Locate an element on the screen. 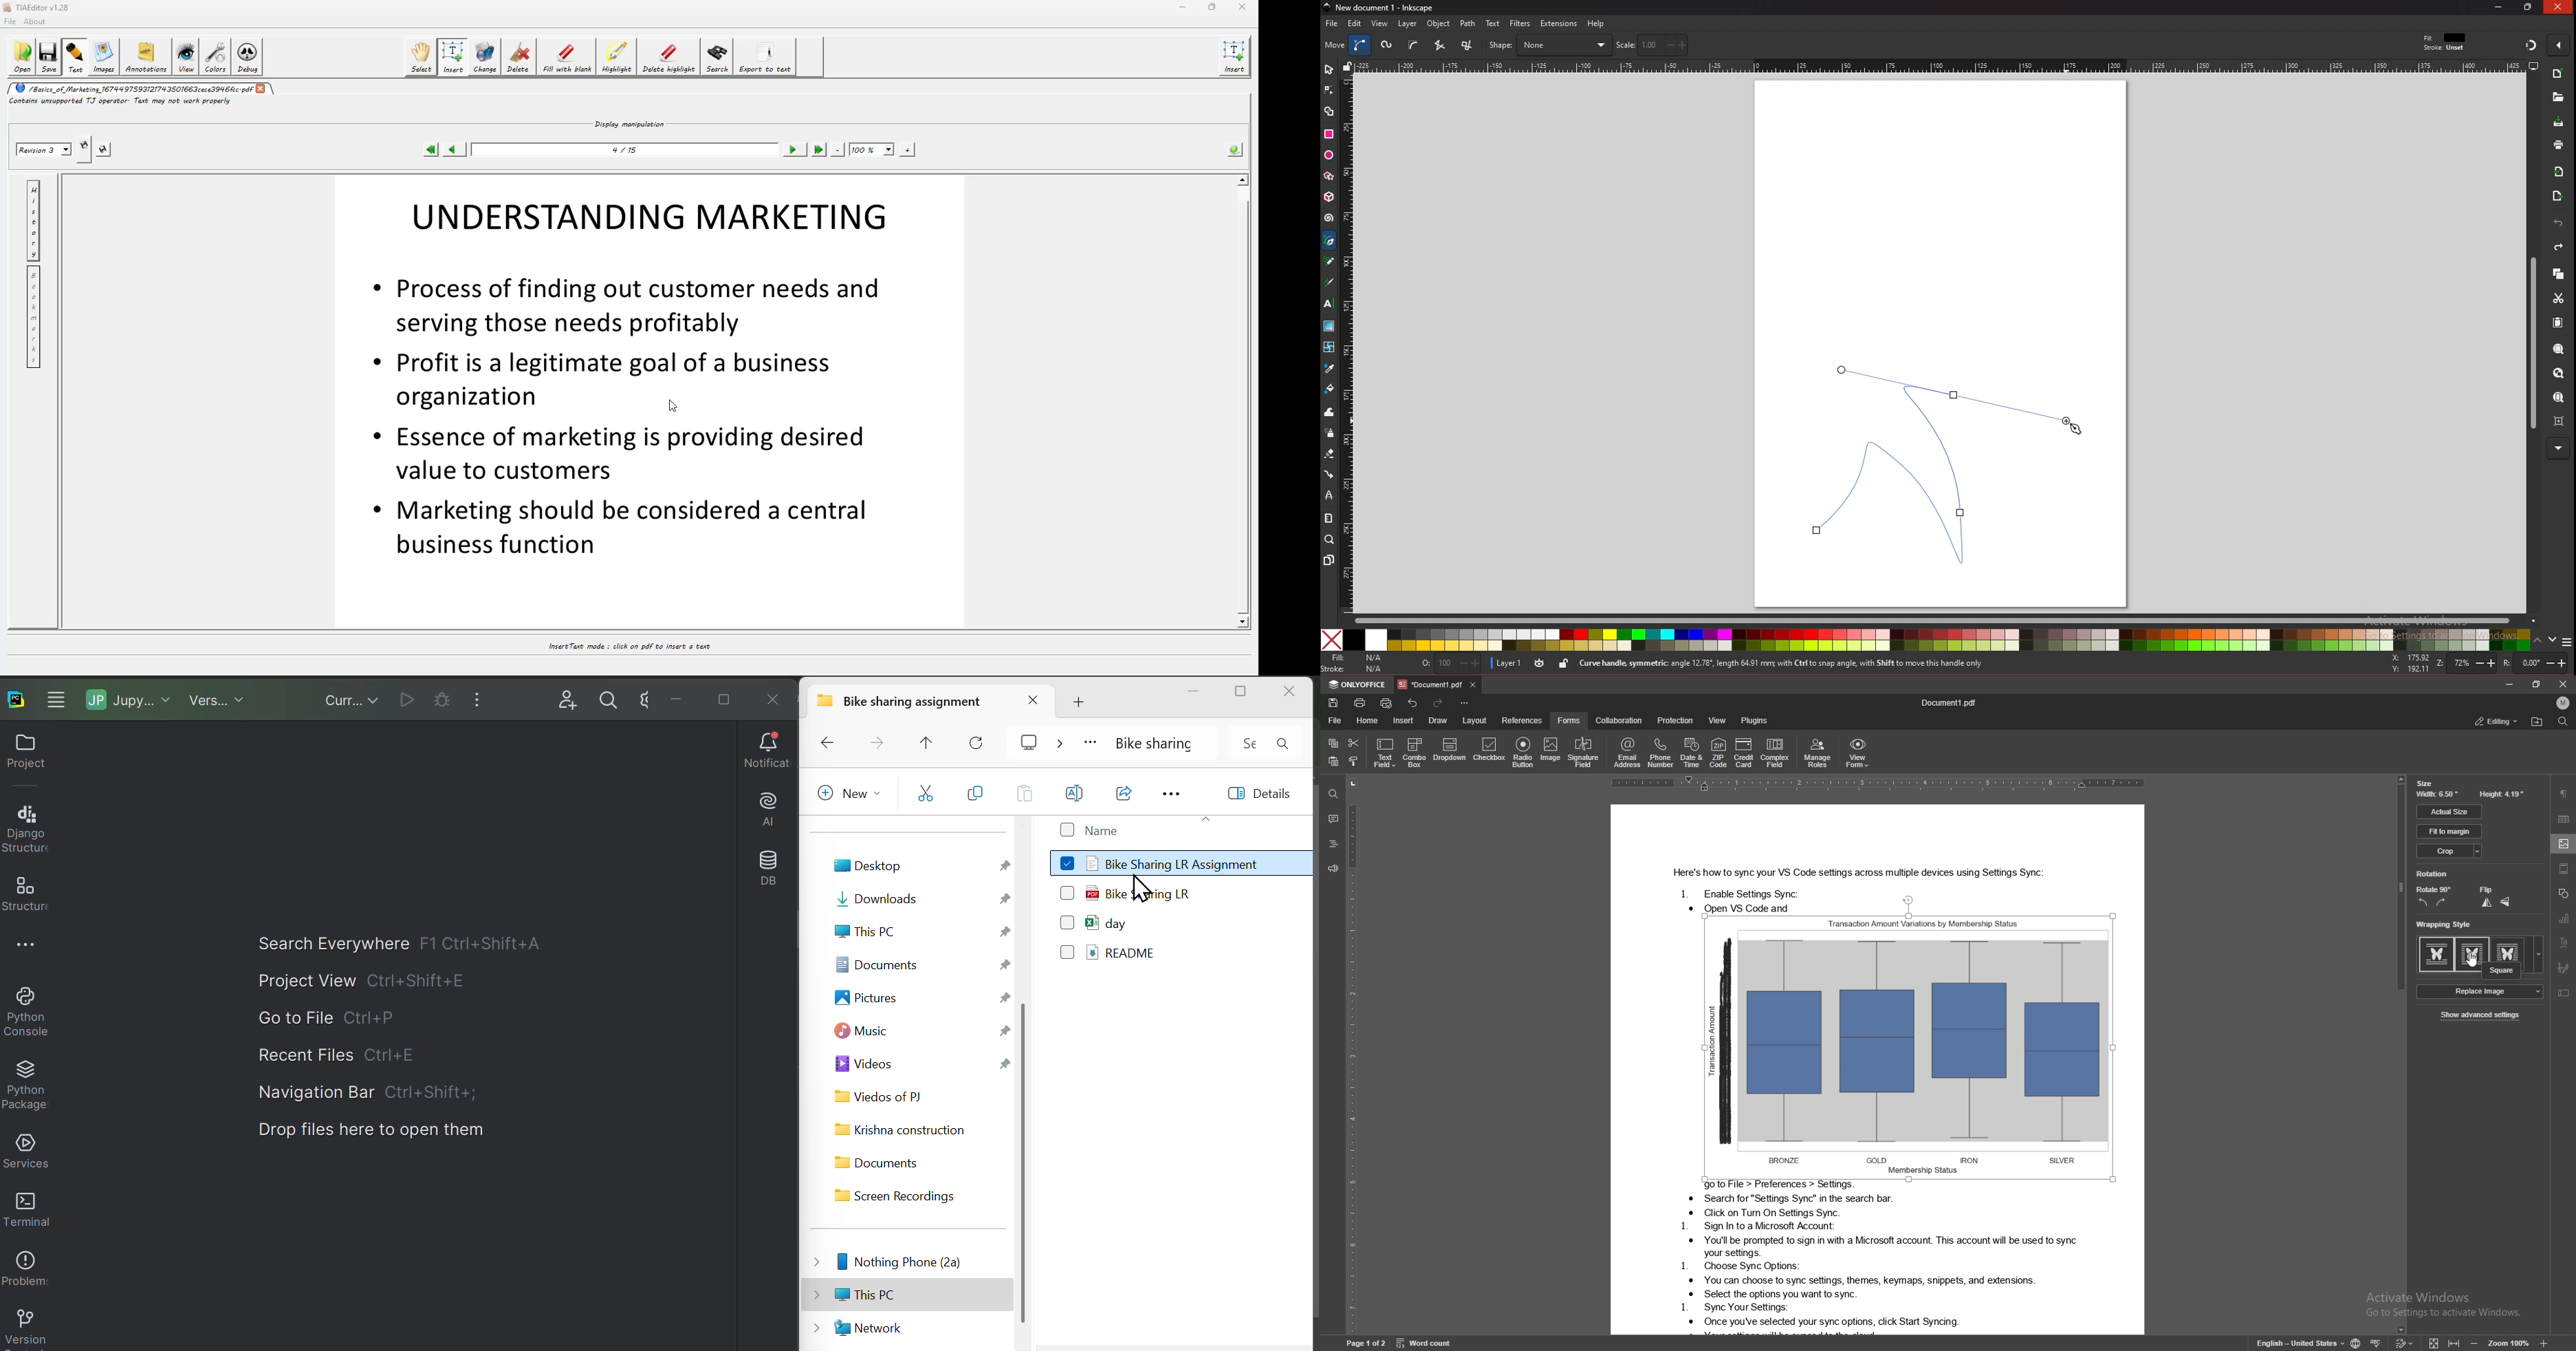 The width and height of the screenshot is (2576, 1372). wrapping style is located at coordinates (2446, 924).